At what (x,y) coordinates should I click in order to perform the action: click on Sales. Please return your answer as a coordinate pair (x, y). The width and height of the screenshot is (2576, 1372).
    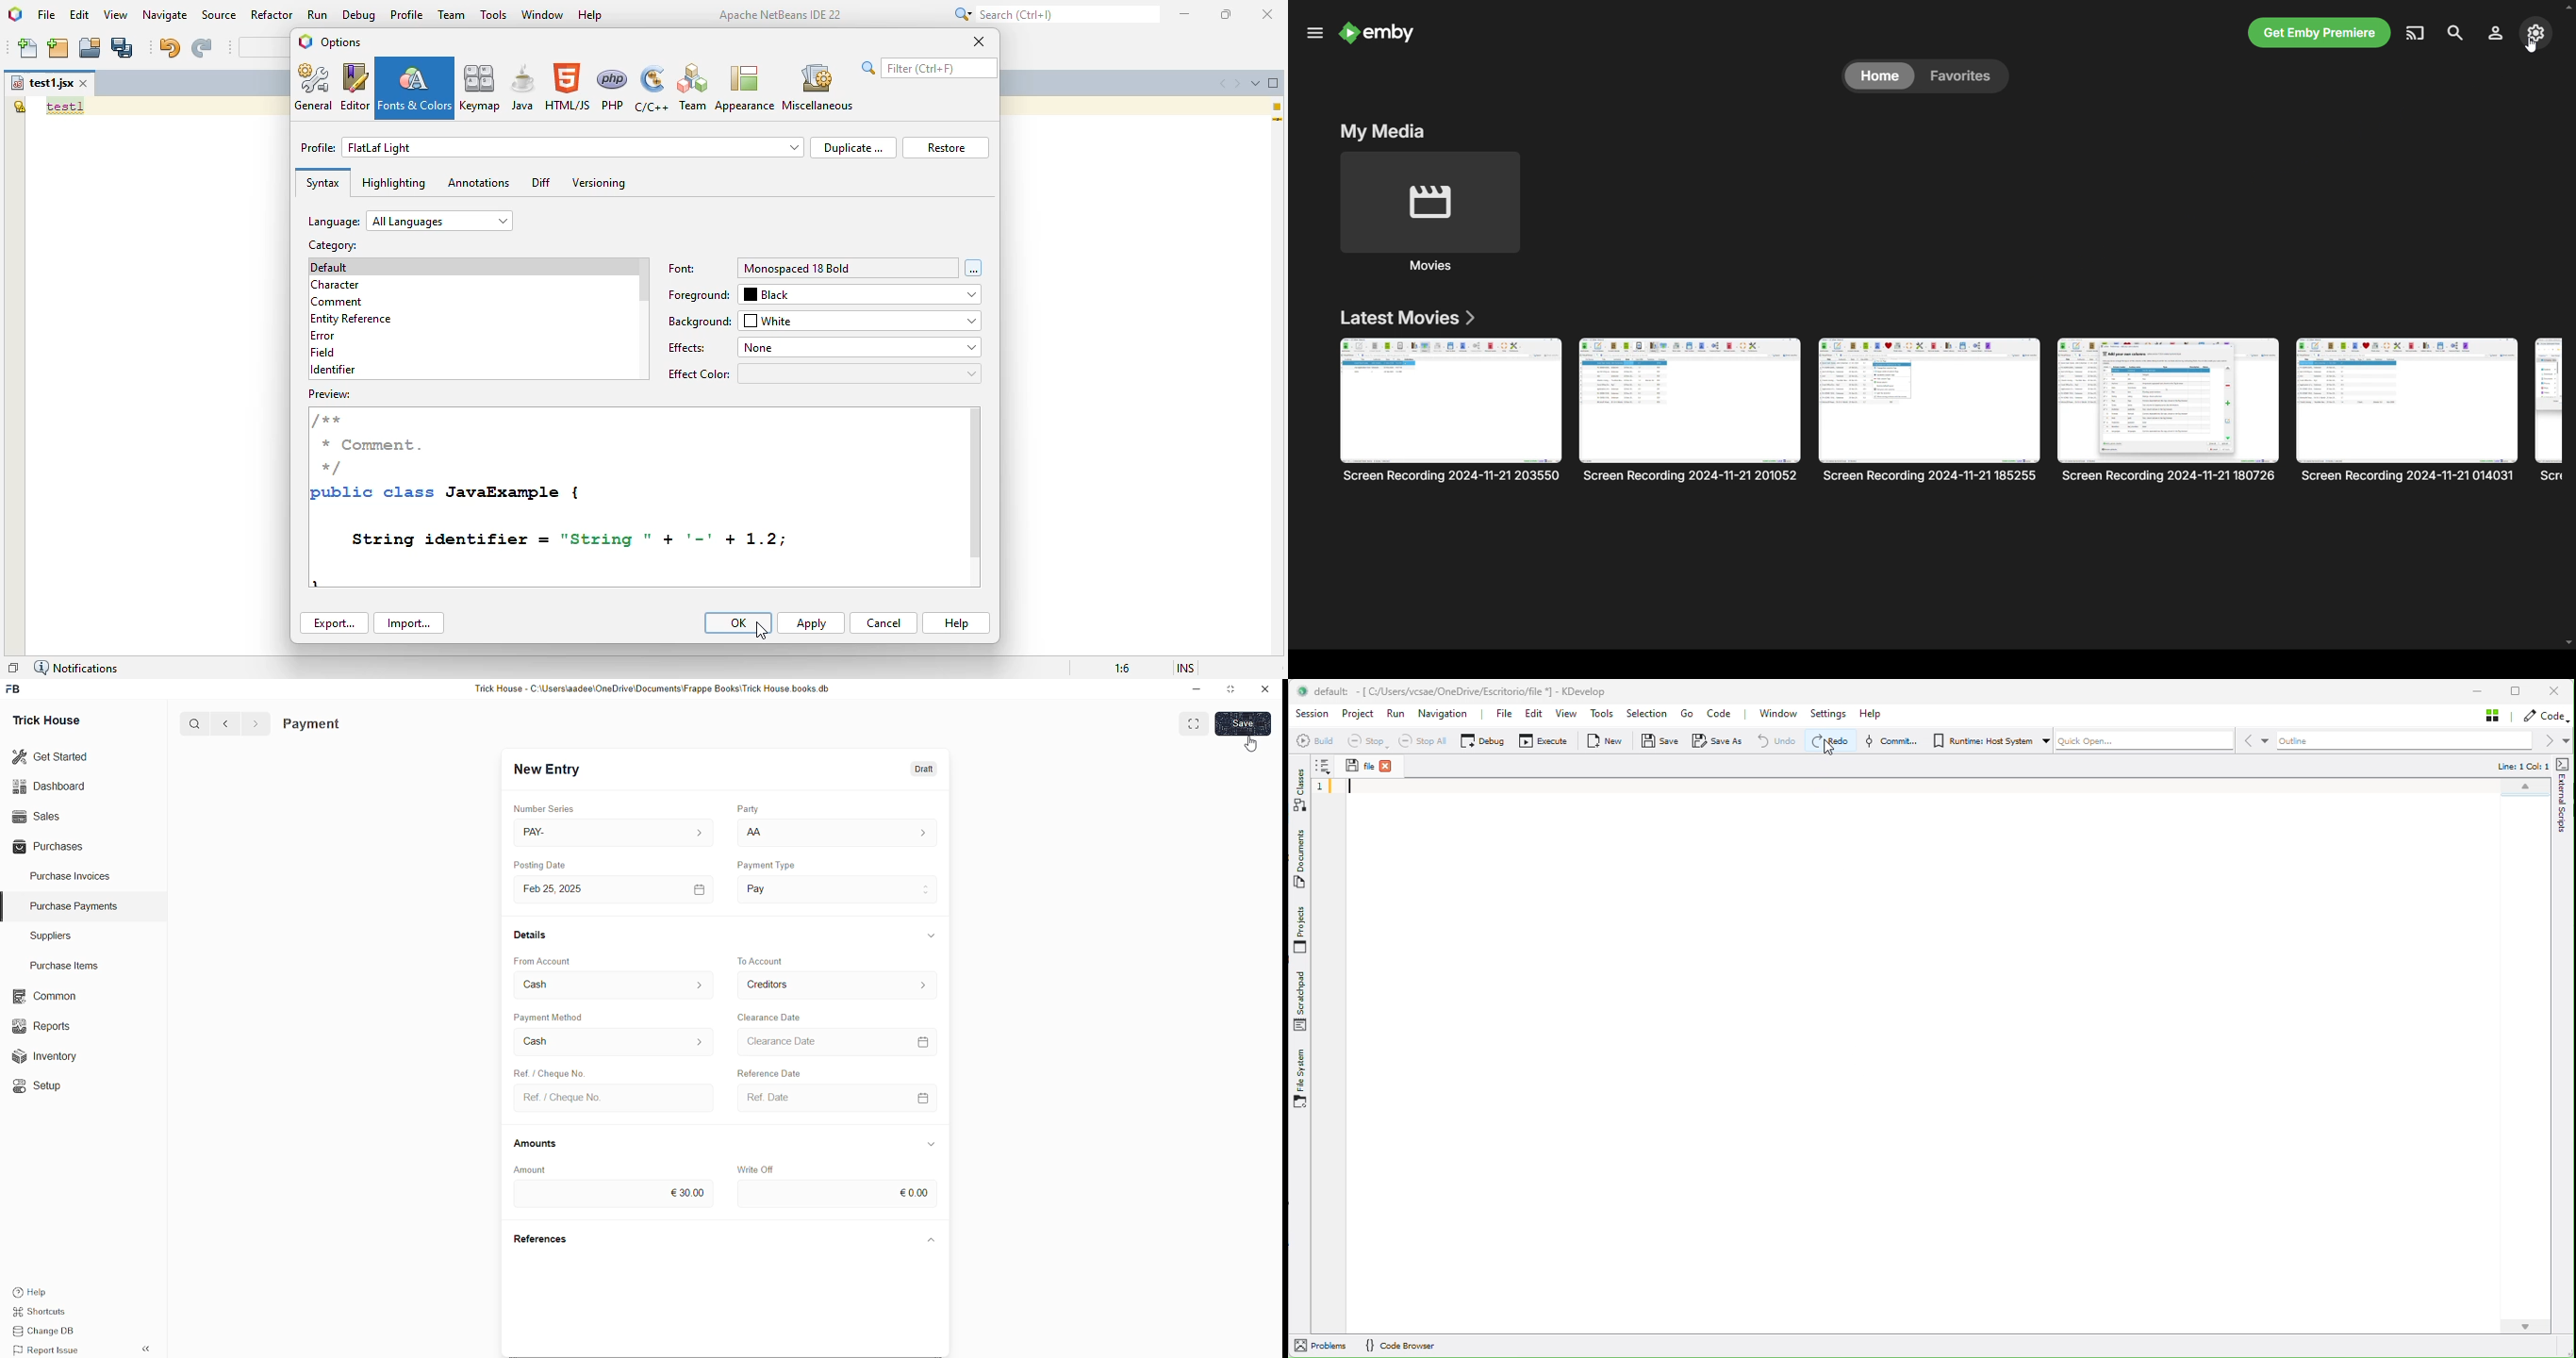
    Looking at the image, I should click on (35, 815).